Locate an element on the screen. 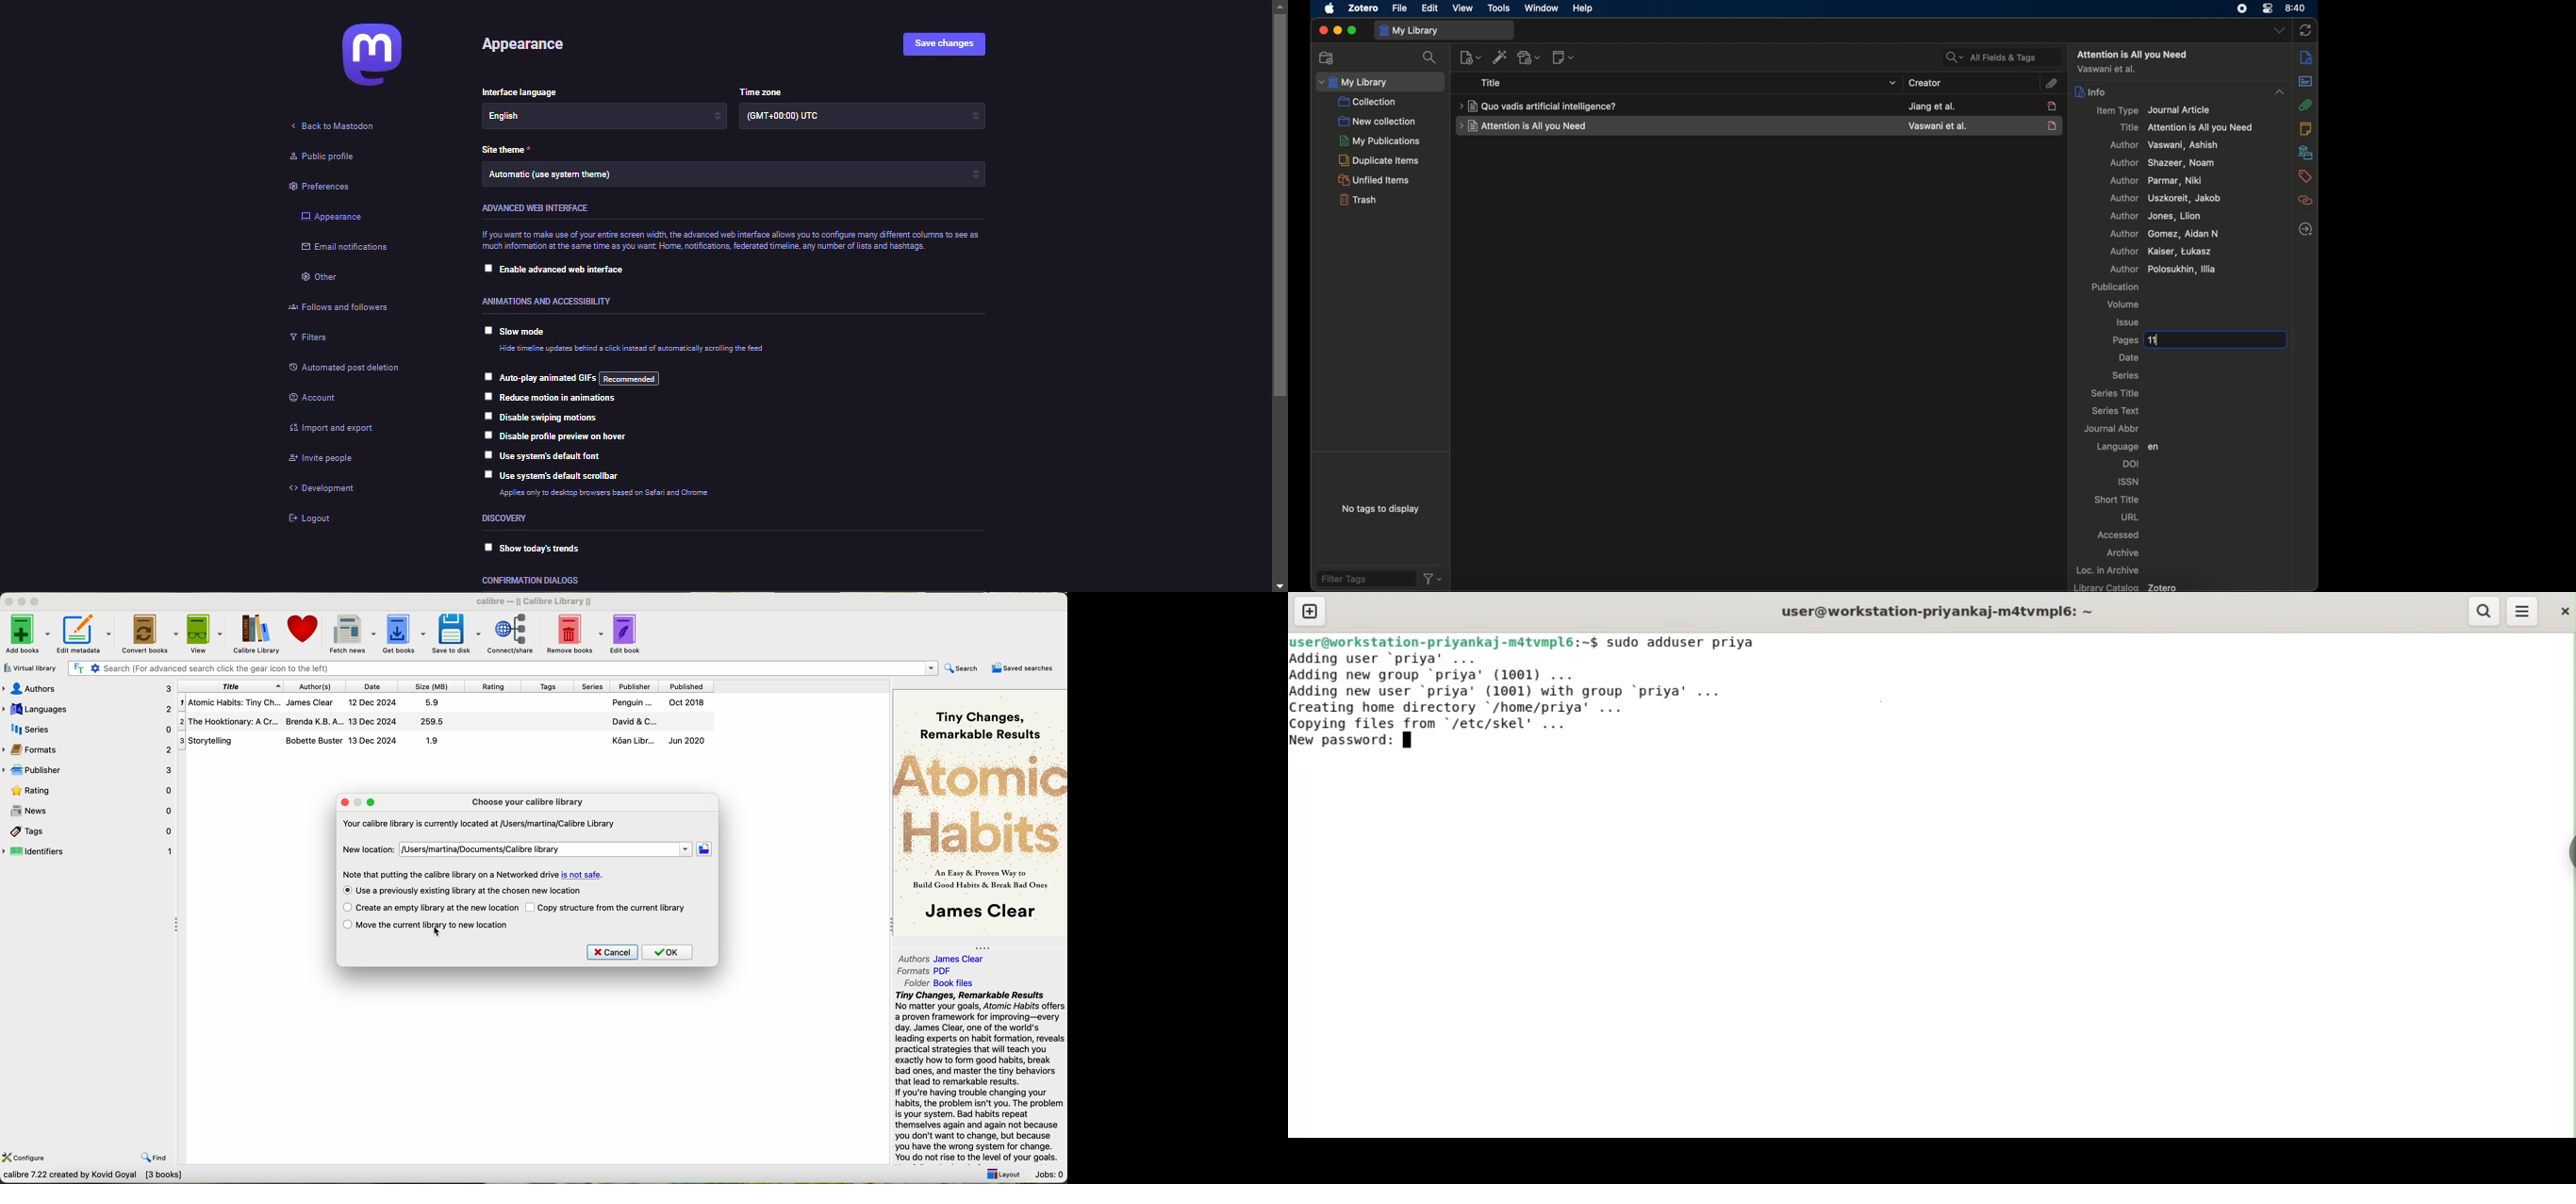 This screenshot has height=1204, width=2576. formats is located at coordinates (89, 749).